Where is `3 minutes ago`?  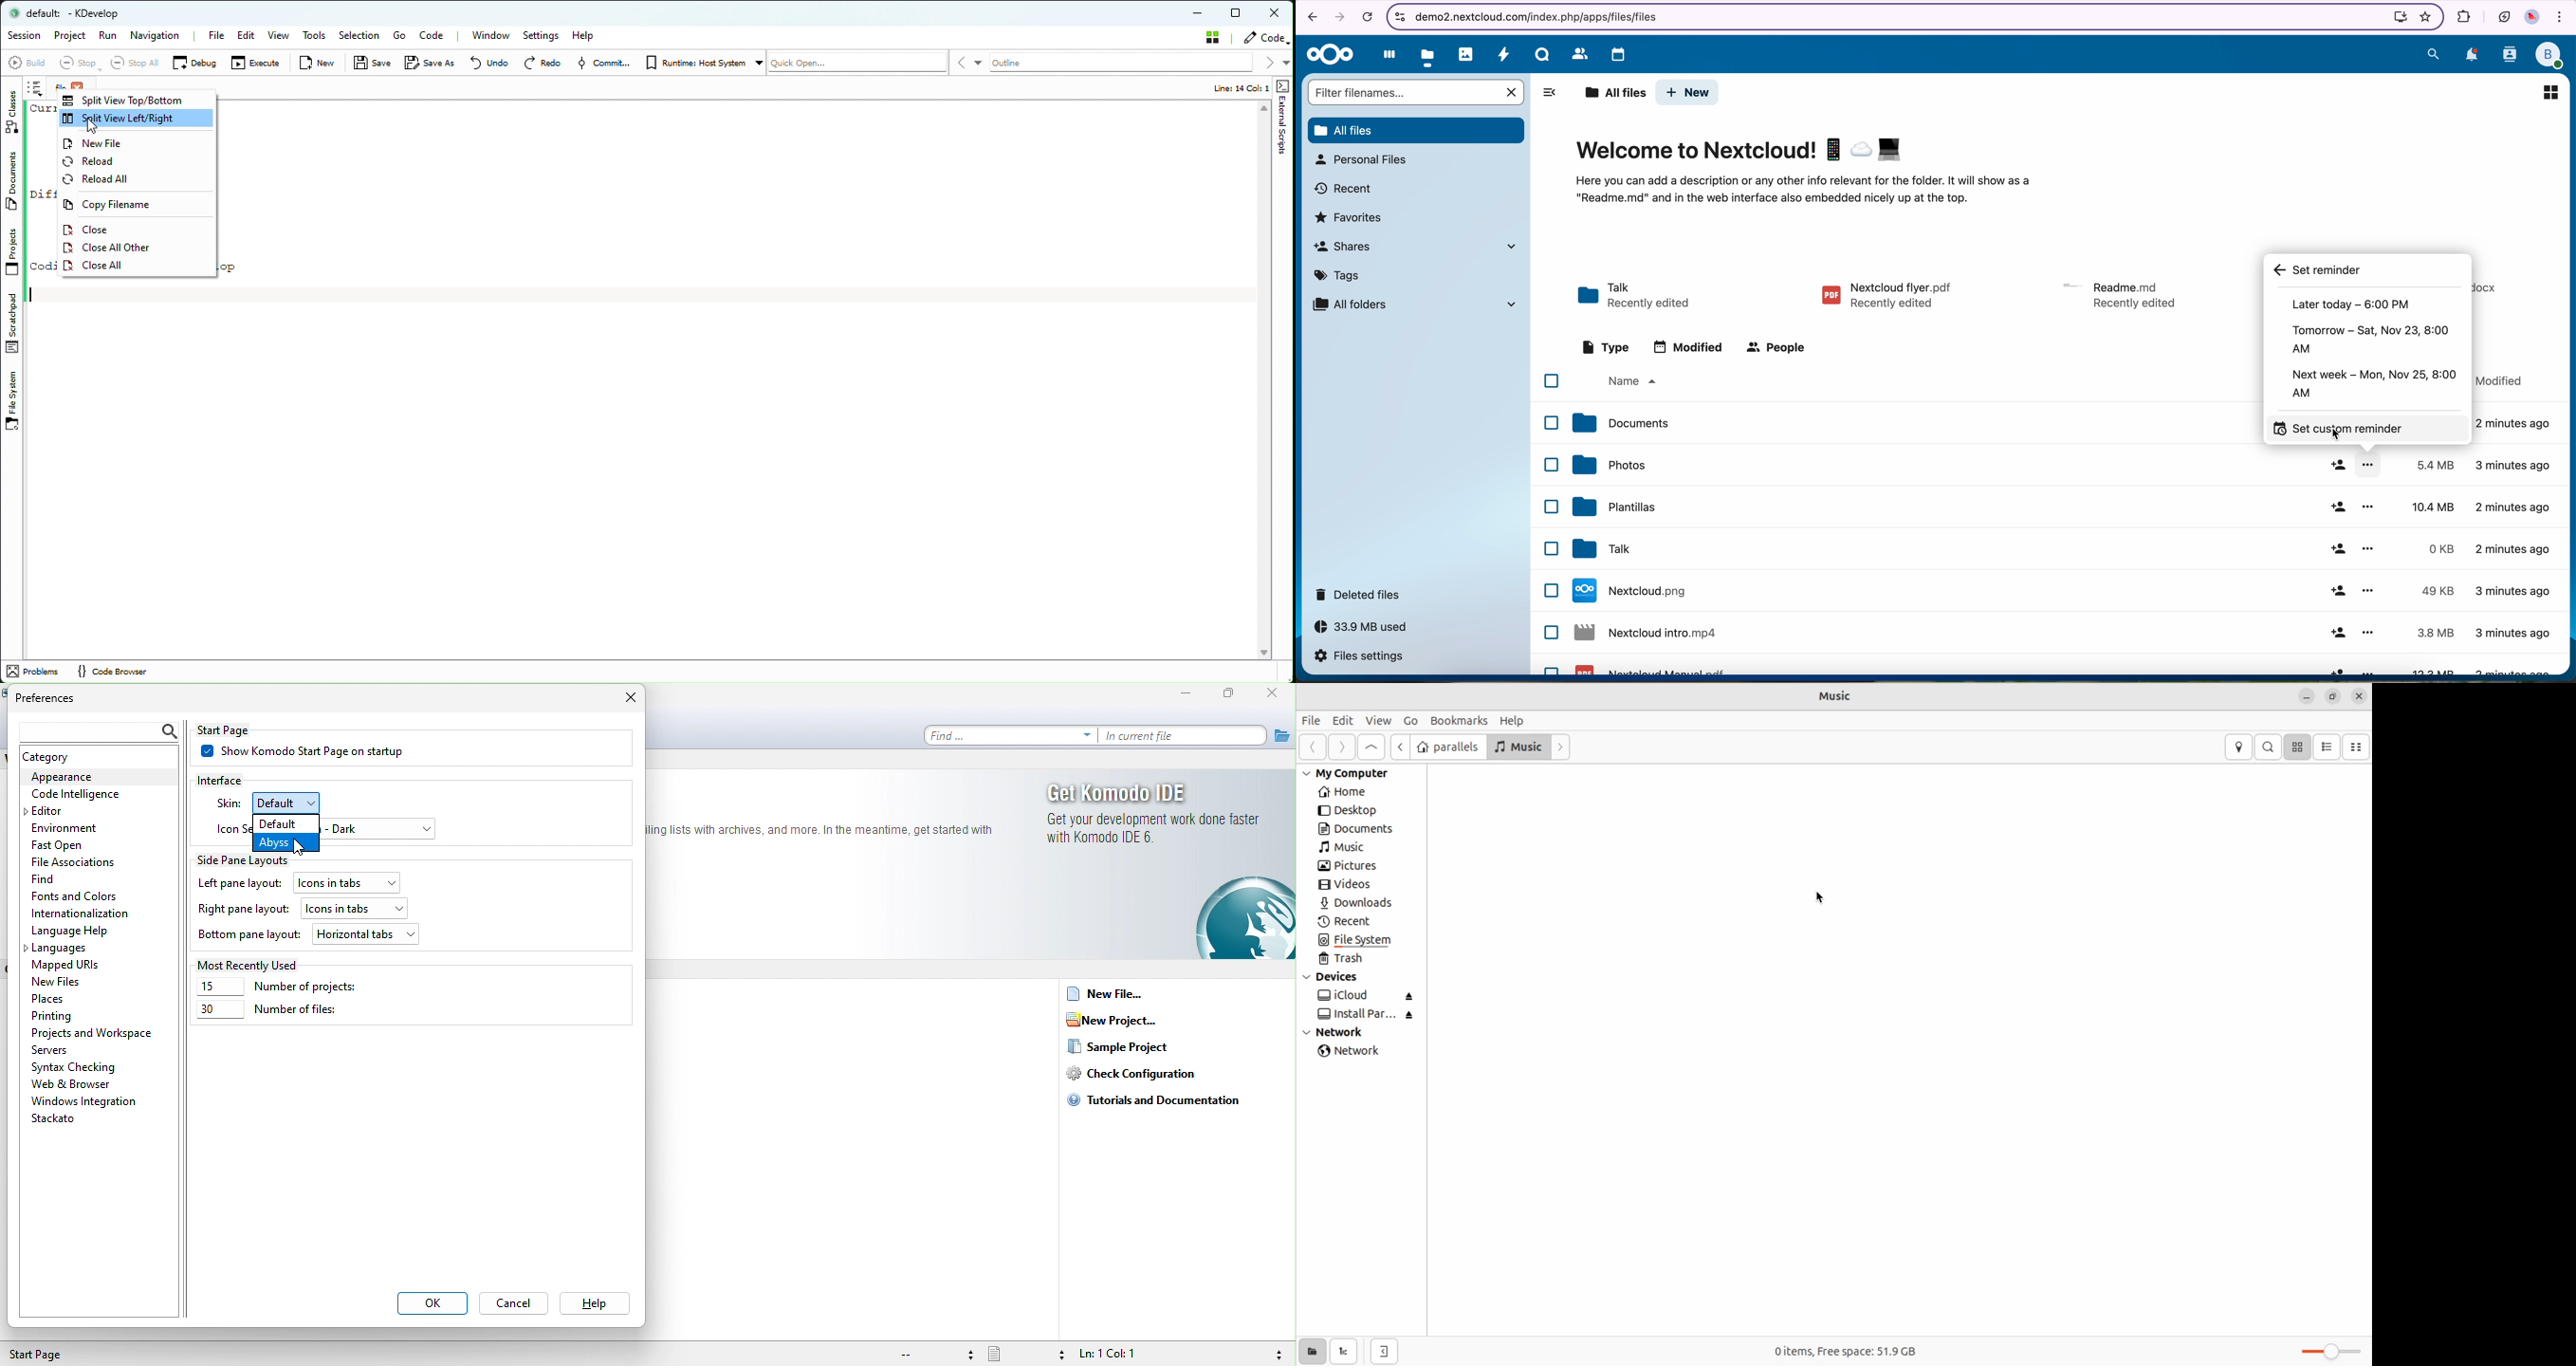
3 minutes ago is located at coordinates (2513, 593).